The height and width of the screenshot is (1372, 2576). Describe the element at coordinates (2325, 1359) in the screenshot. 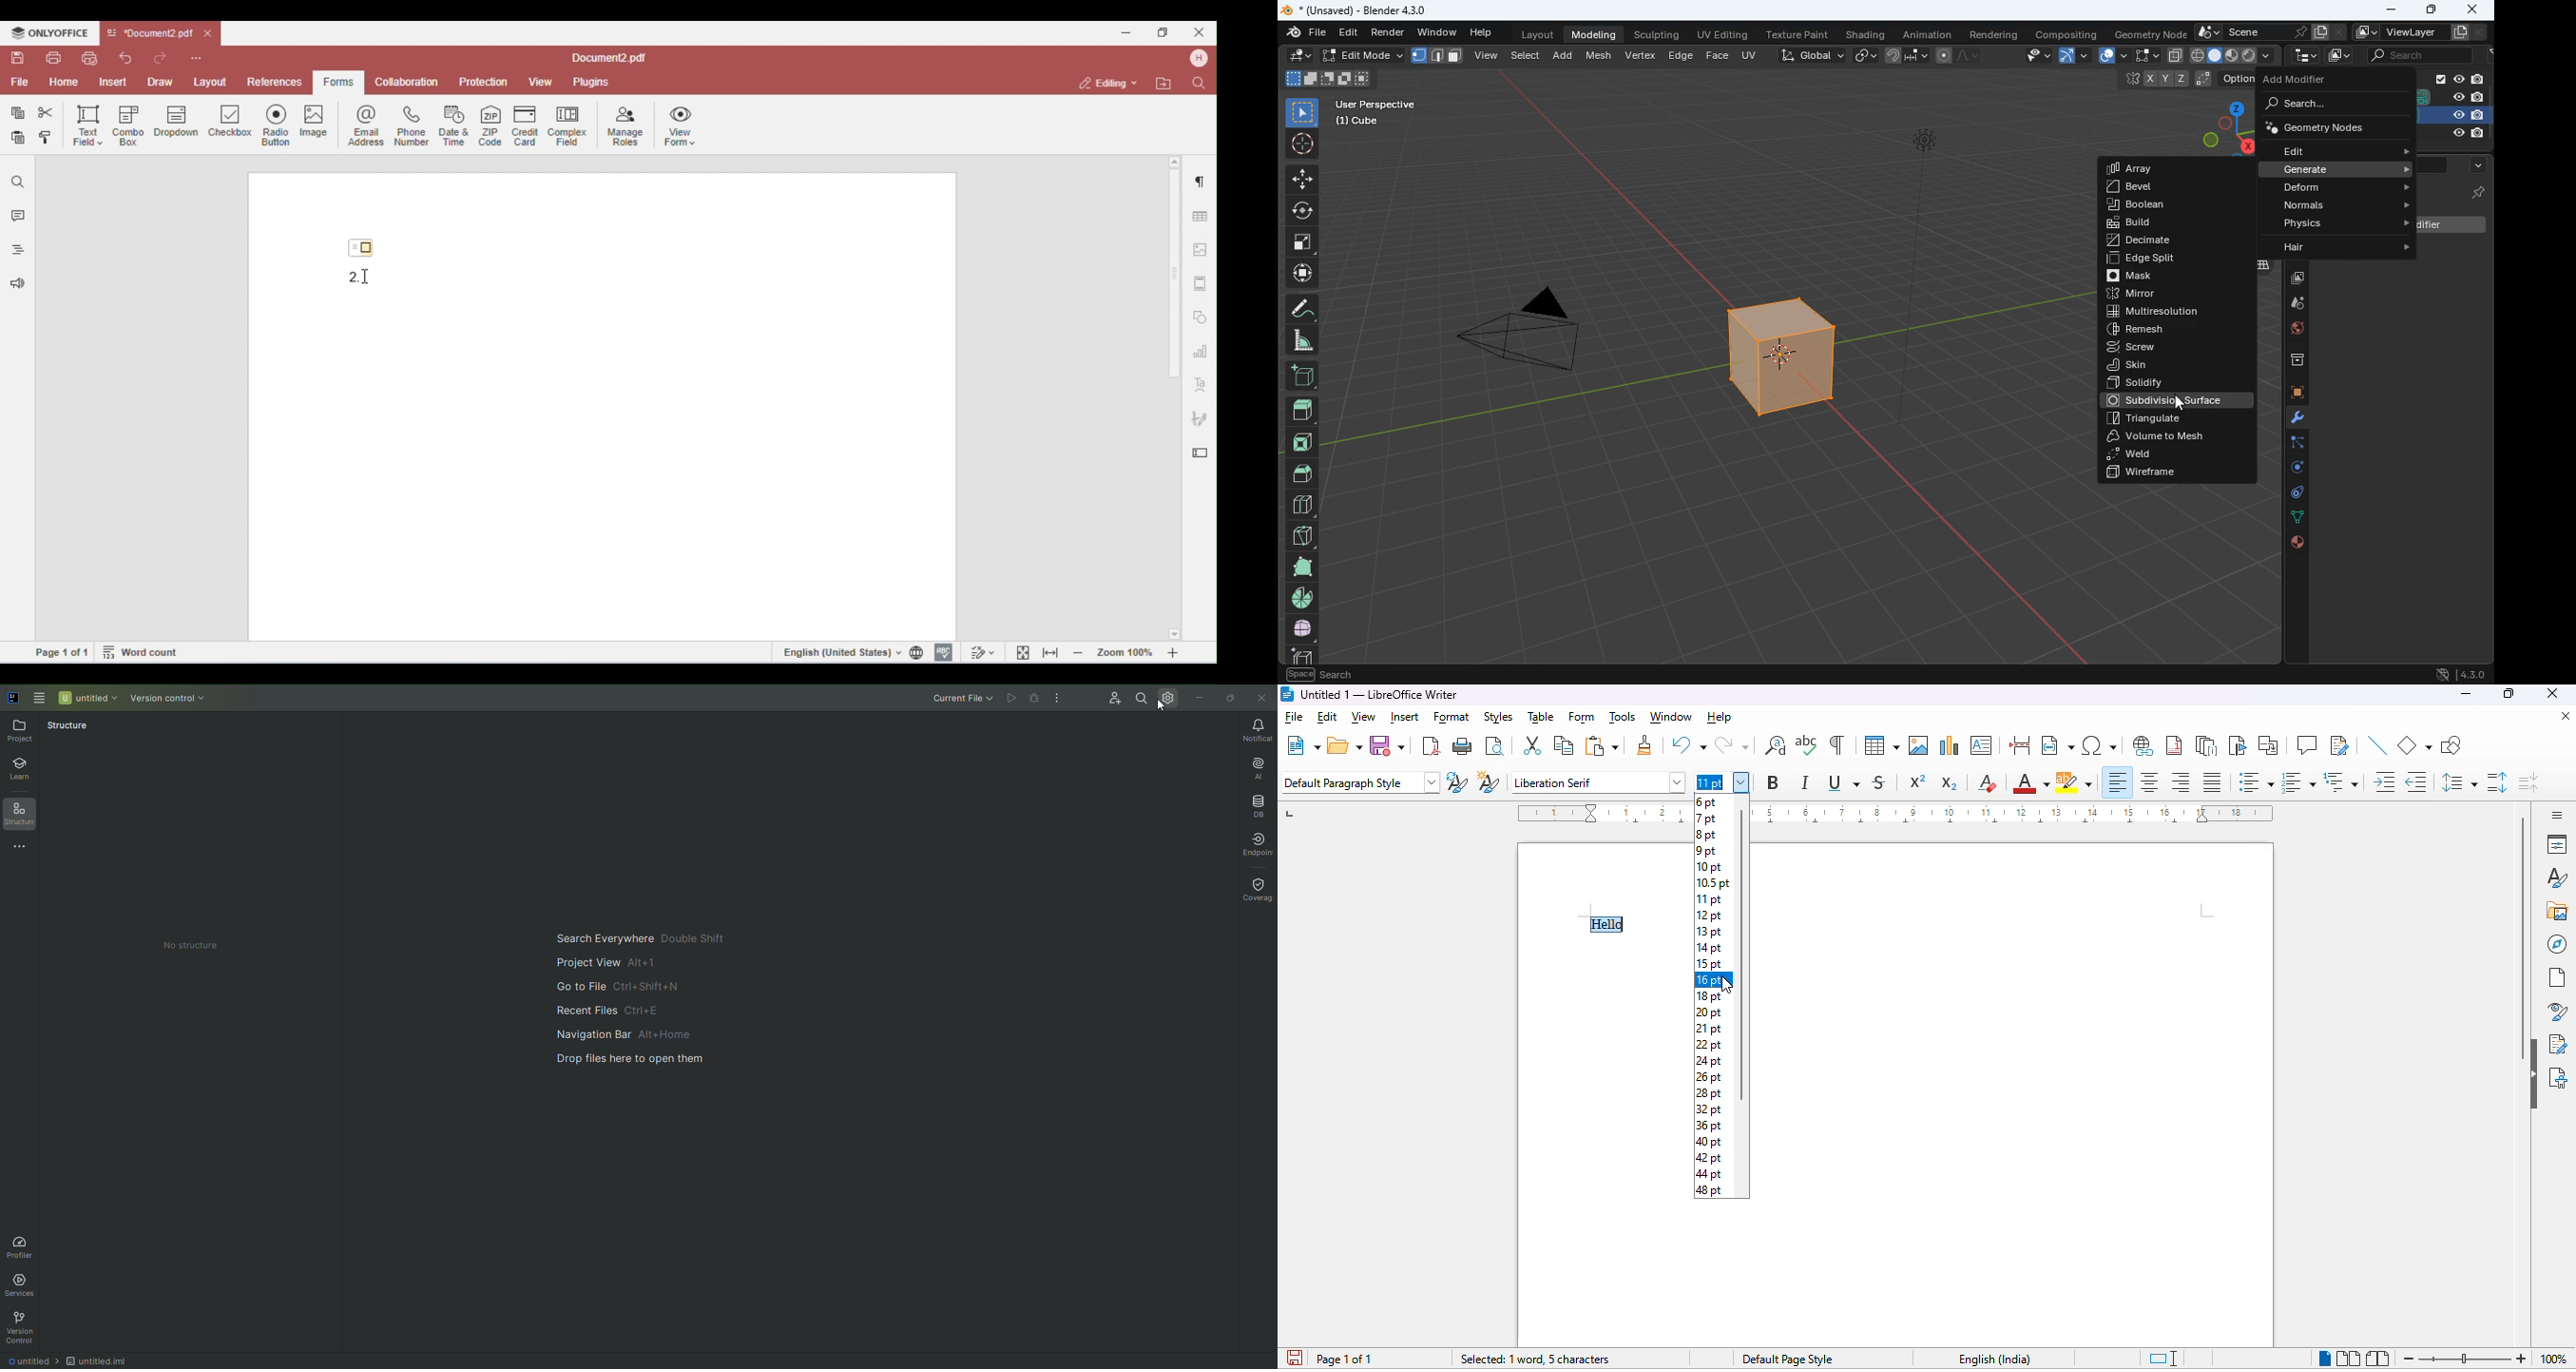

I see `single-page view` at that location.